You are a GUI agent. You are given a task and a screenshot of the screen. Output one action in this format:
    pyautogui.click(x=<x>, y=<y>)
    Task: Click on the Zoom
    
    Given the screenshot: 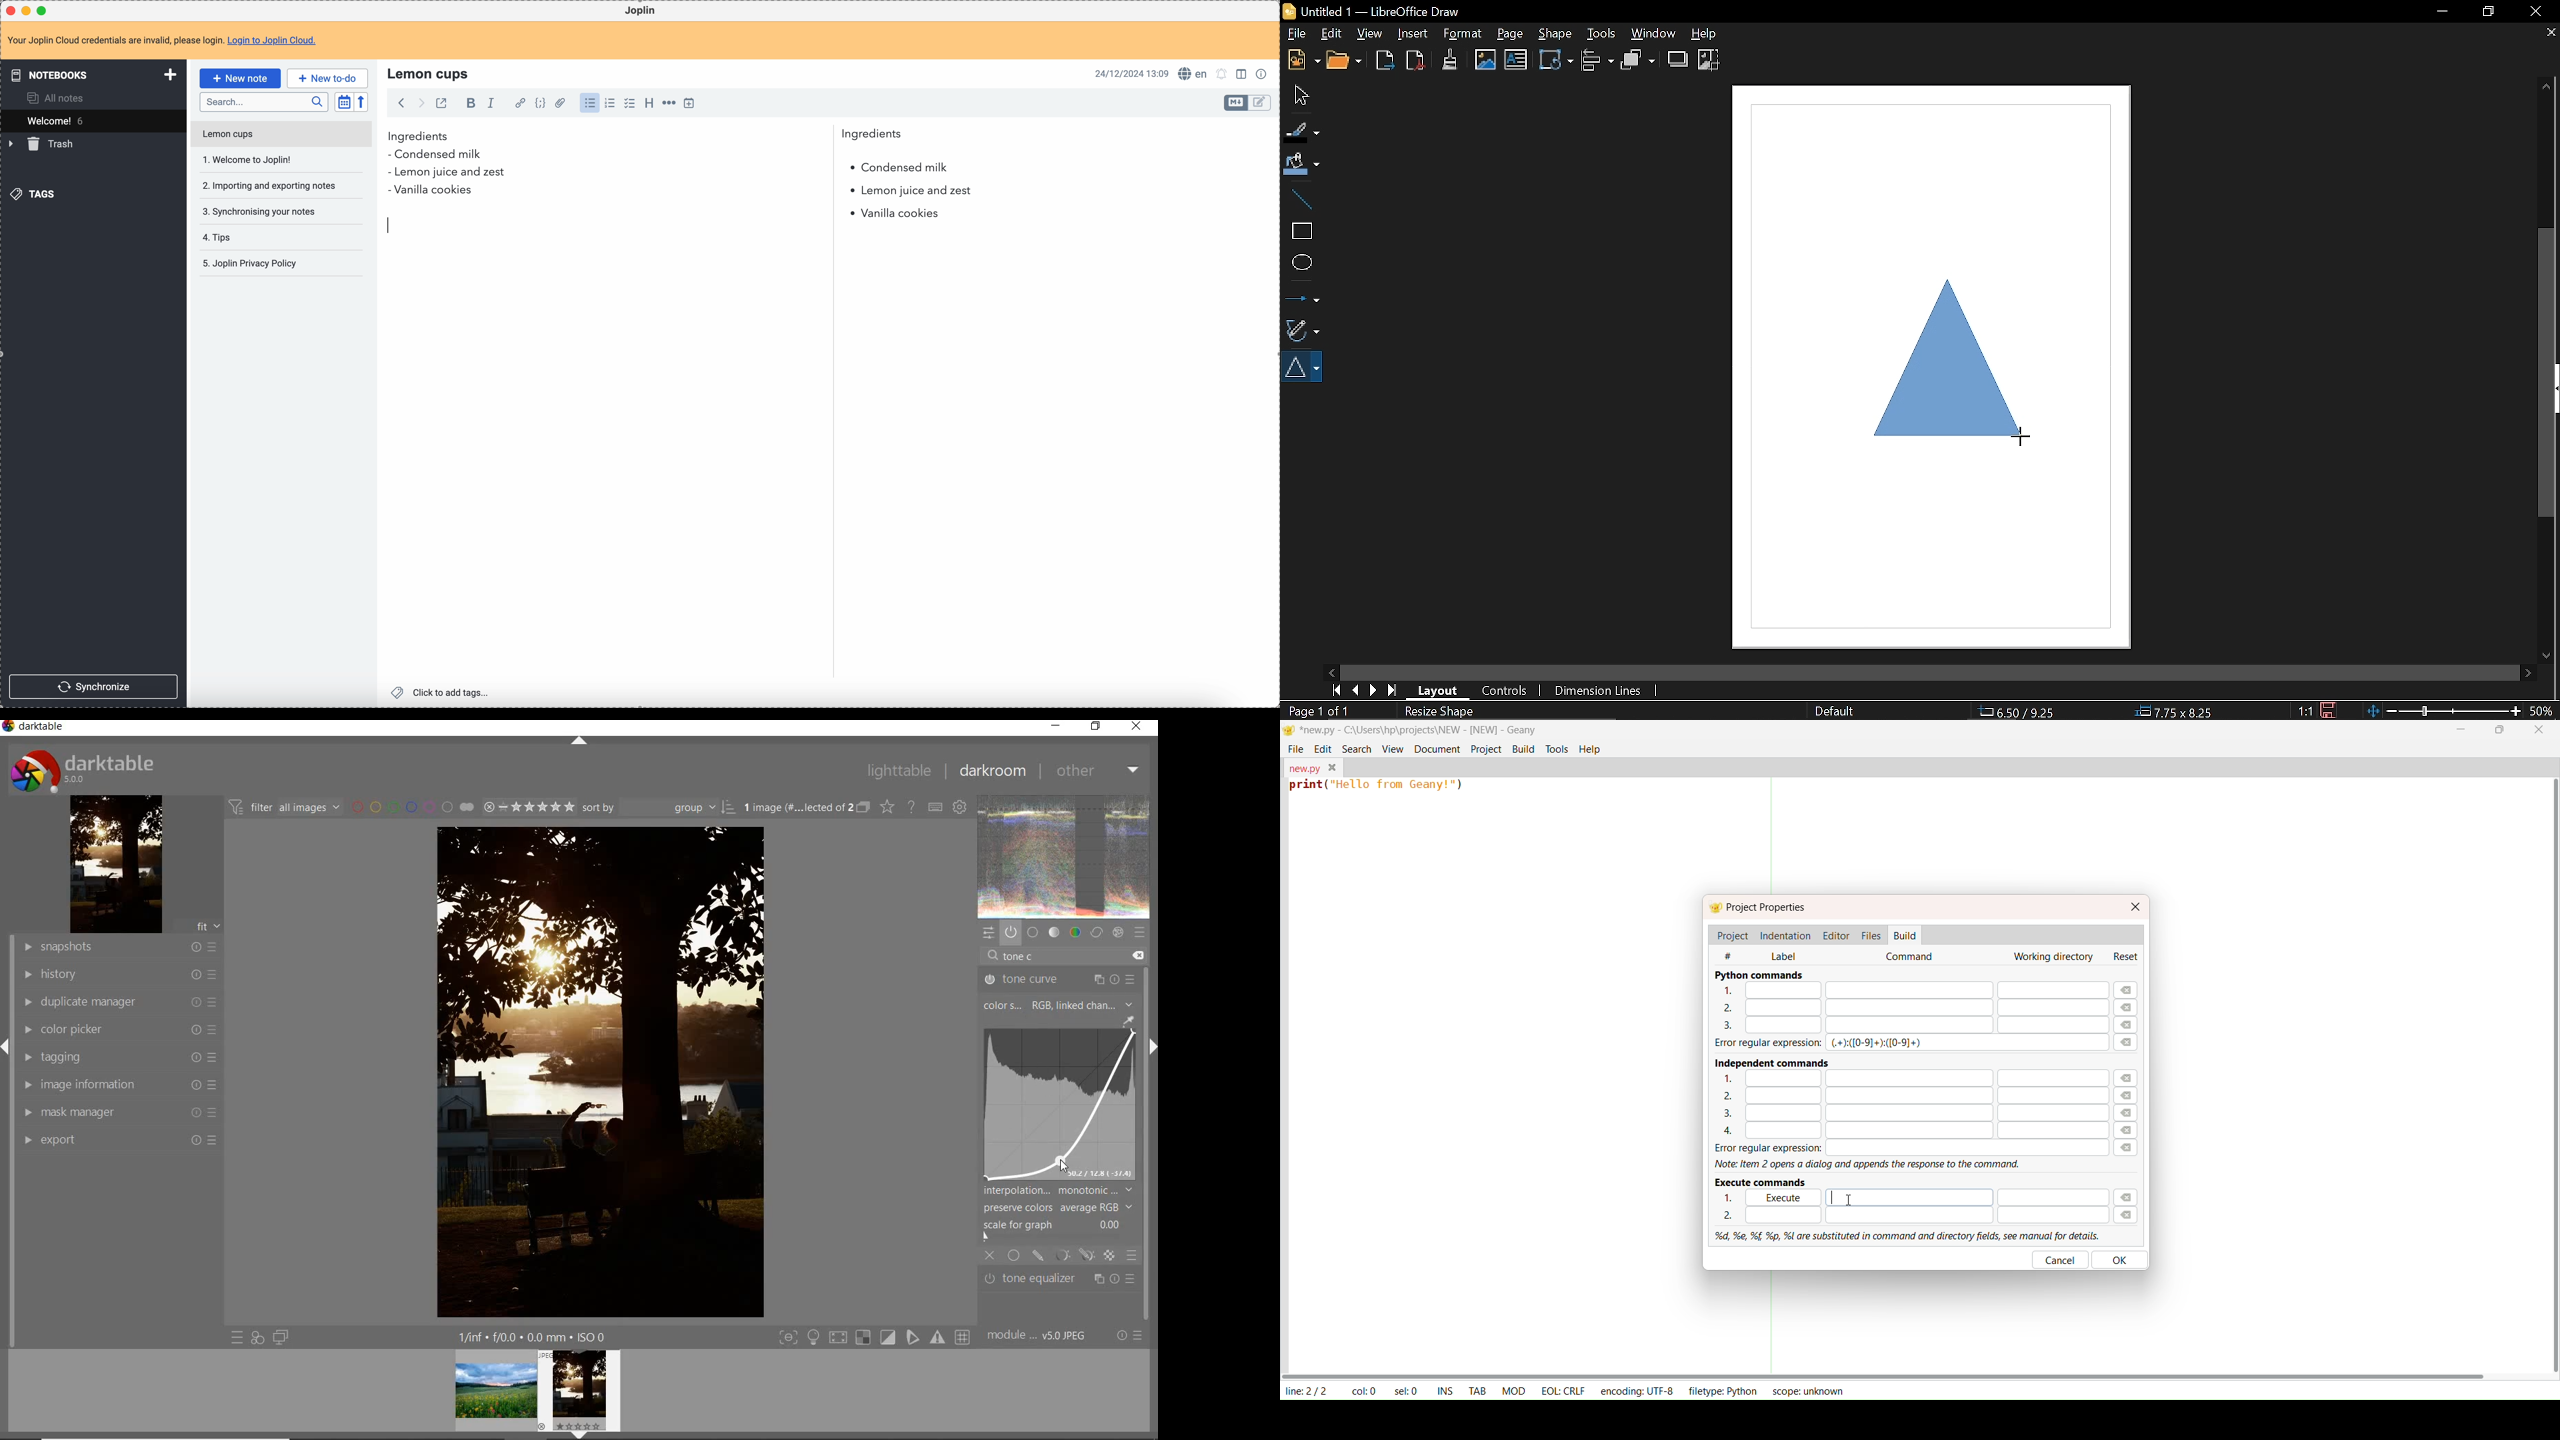 What is the action you would take?
    pyautogui.click(x=2543, y=710)
    